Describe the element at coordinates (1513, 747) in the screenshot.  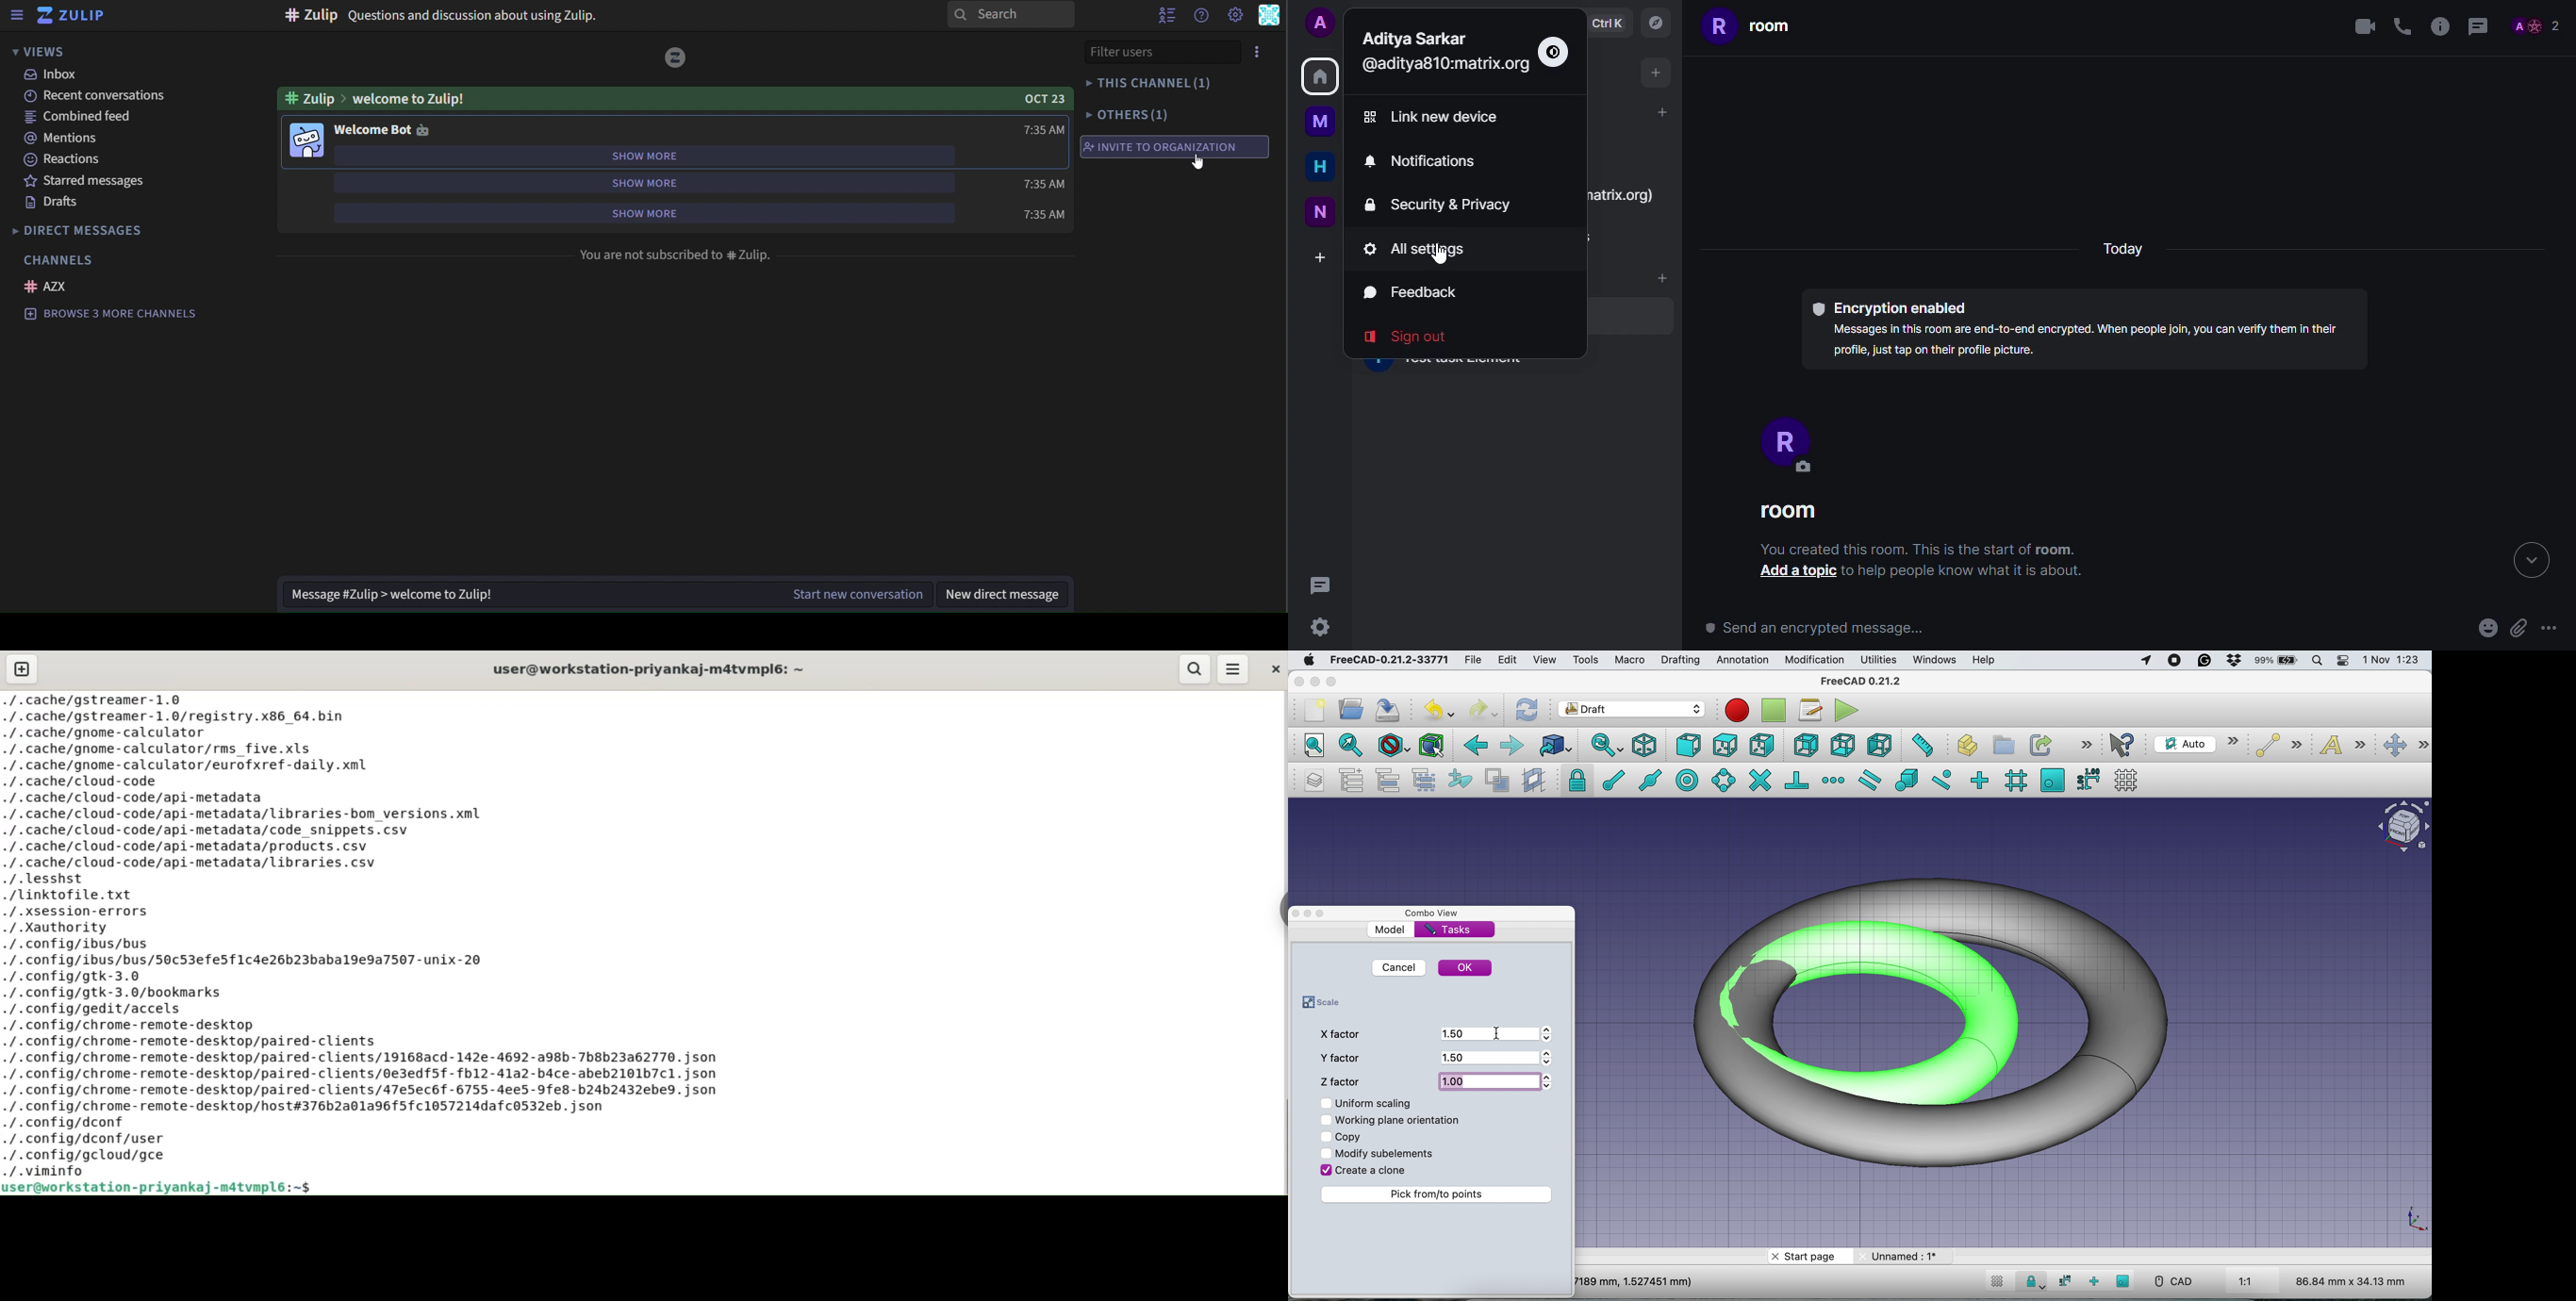
I see `forward` at that location.